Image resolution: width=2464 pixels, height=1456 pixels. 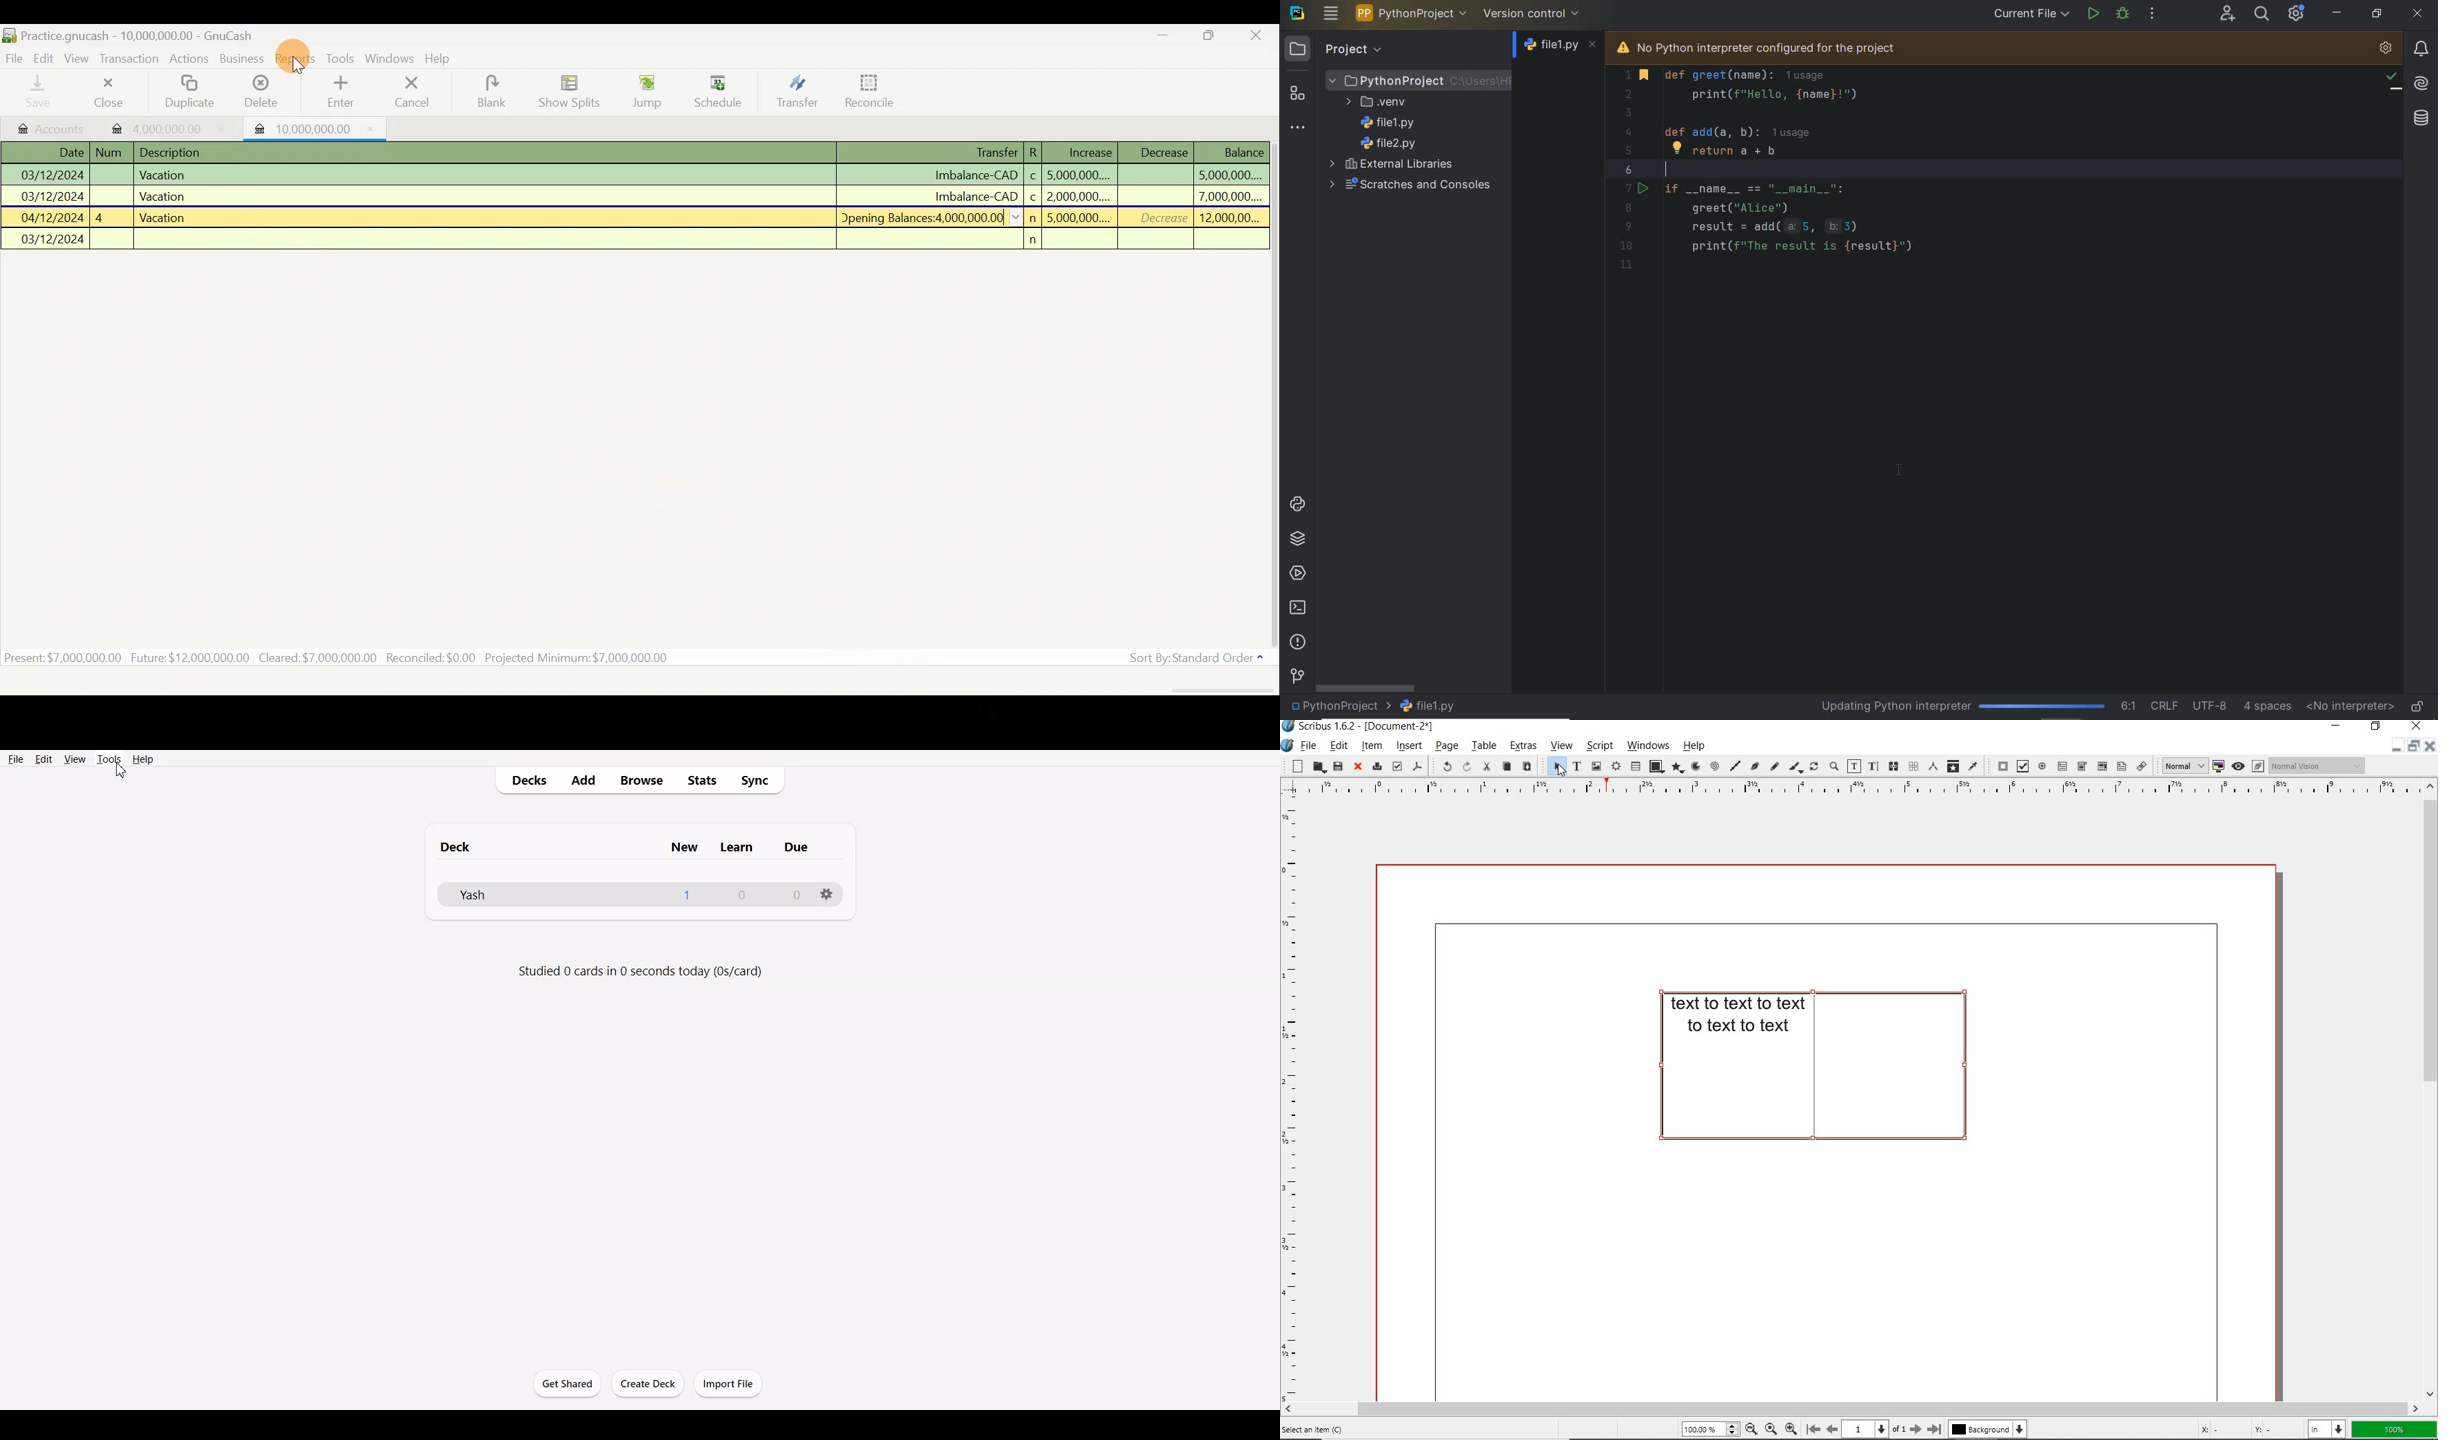 What do you see at coordinates (1409, 746) in the screenshot?
I see `insert` at bounding box center [1409, 746].